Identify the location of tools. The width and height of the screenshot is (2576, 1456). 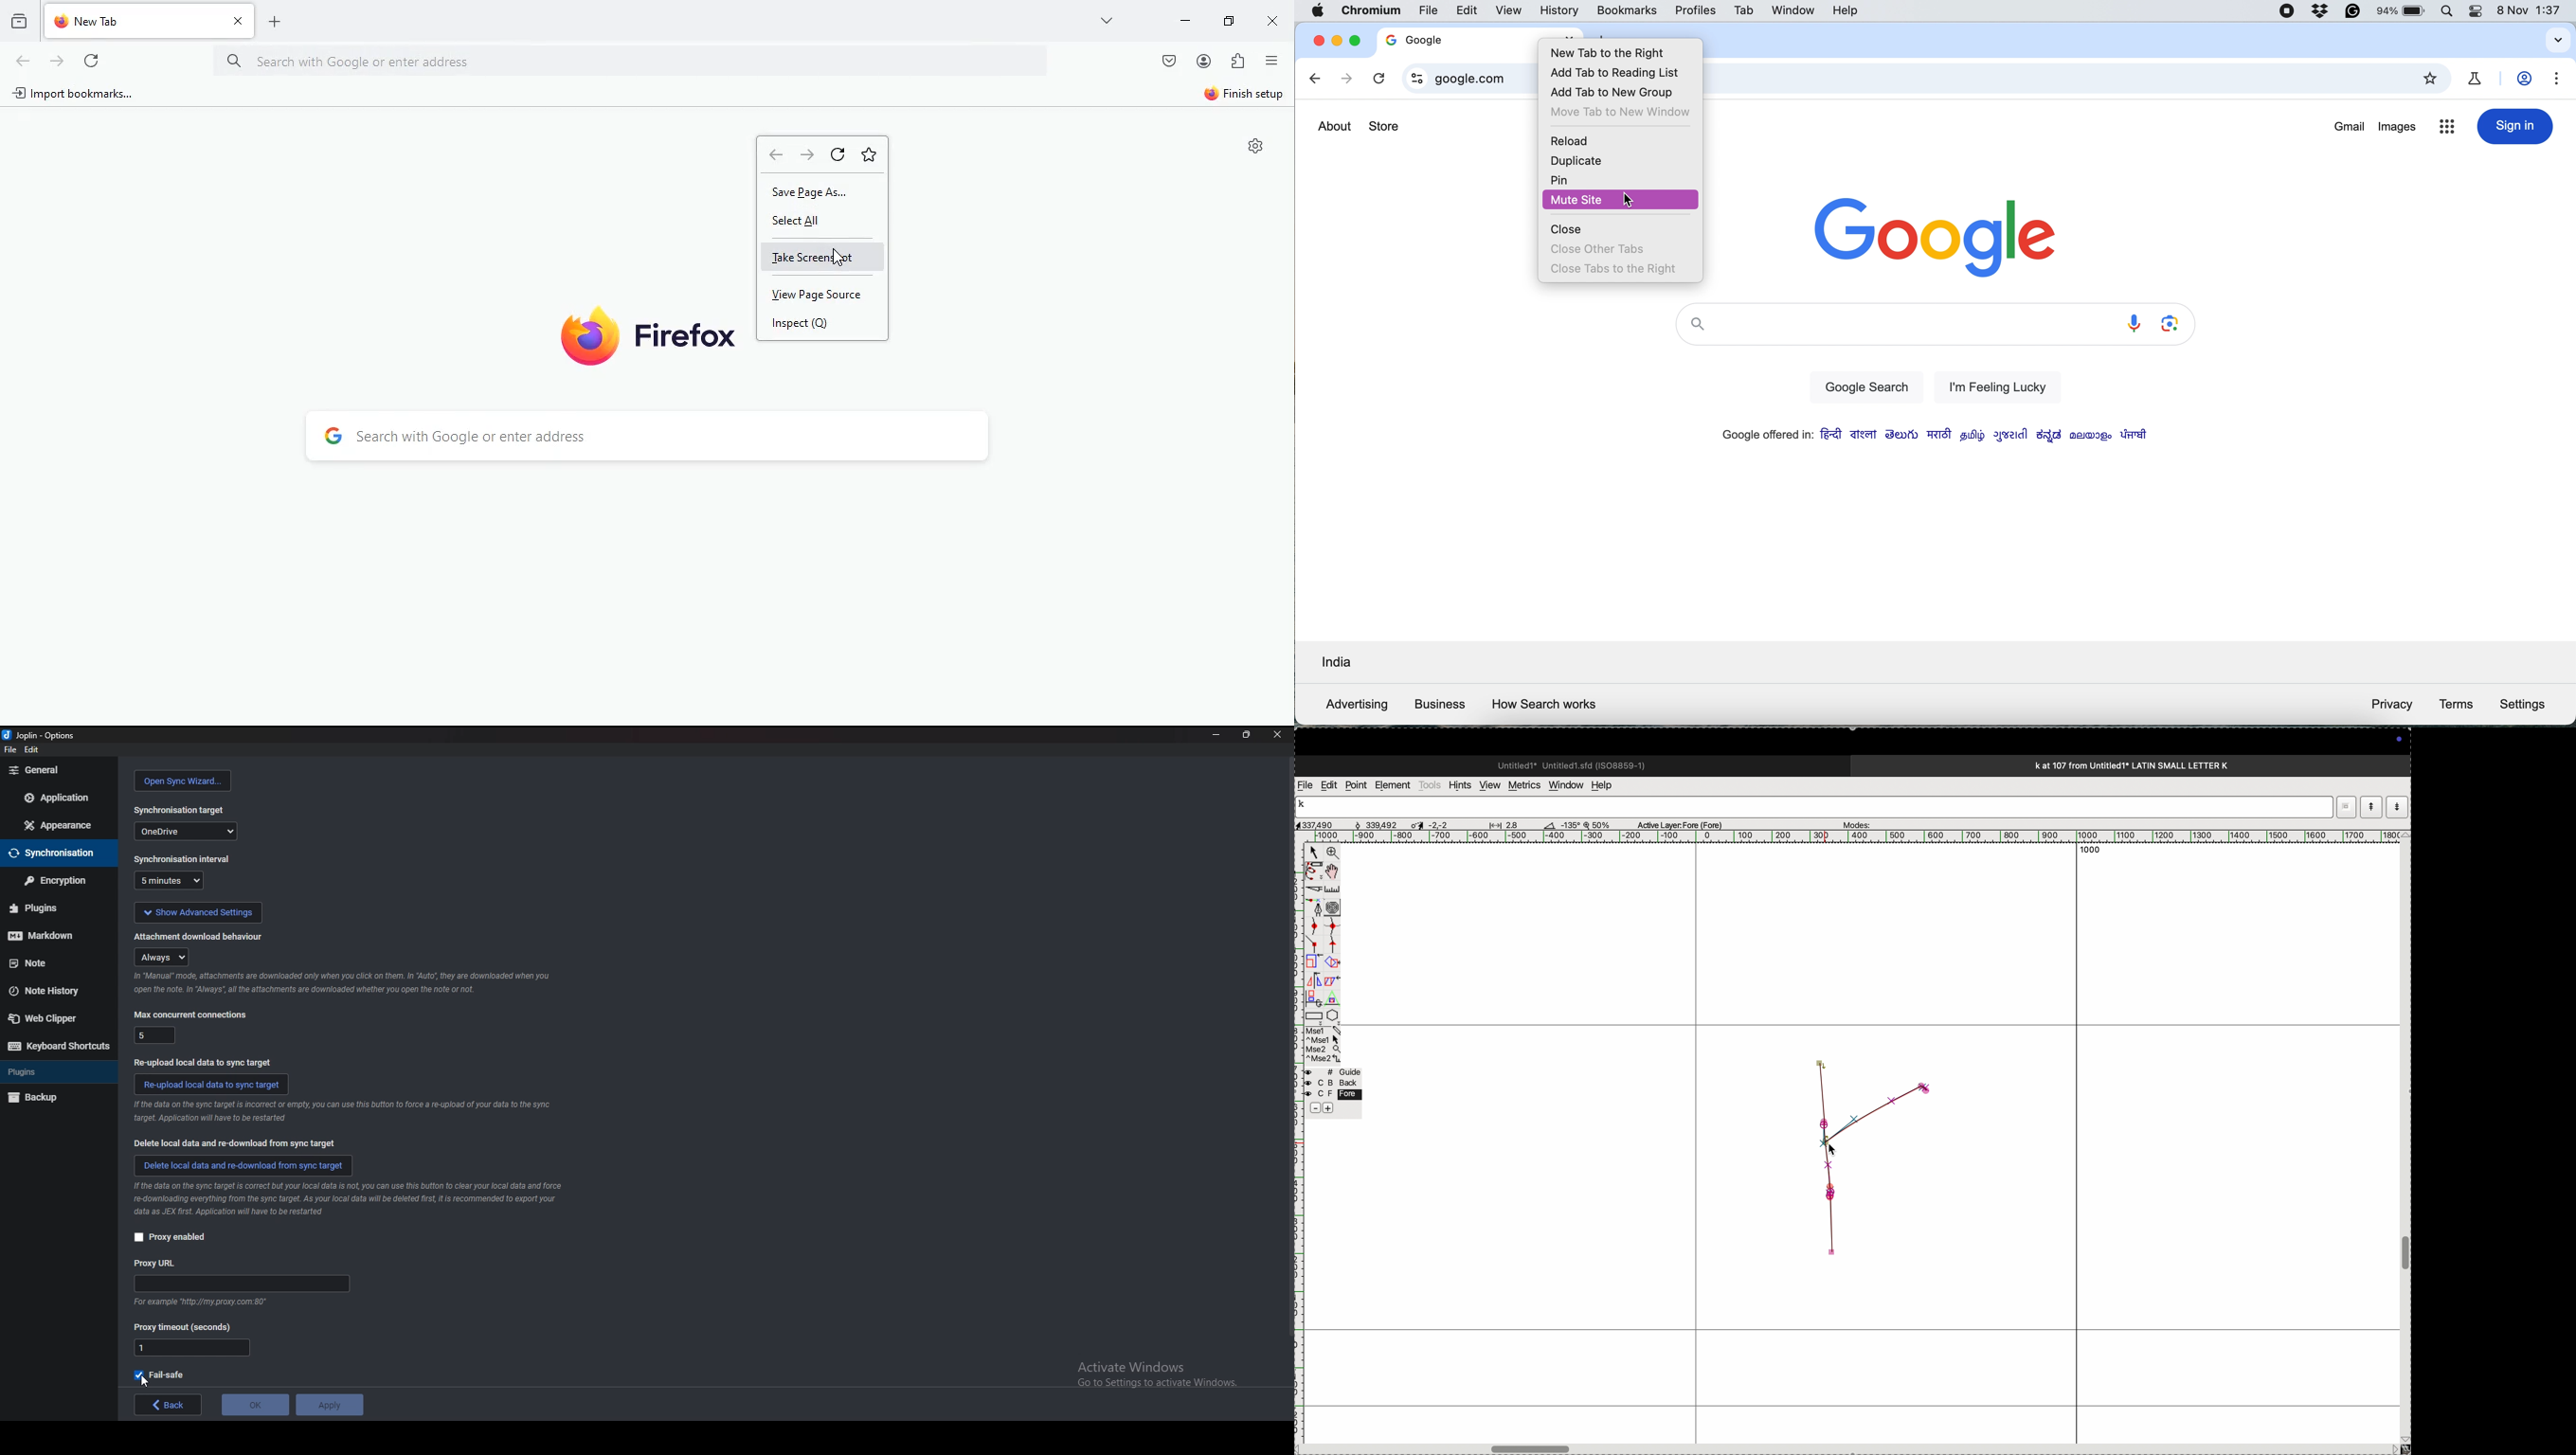
(1430, 785).